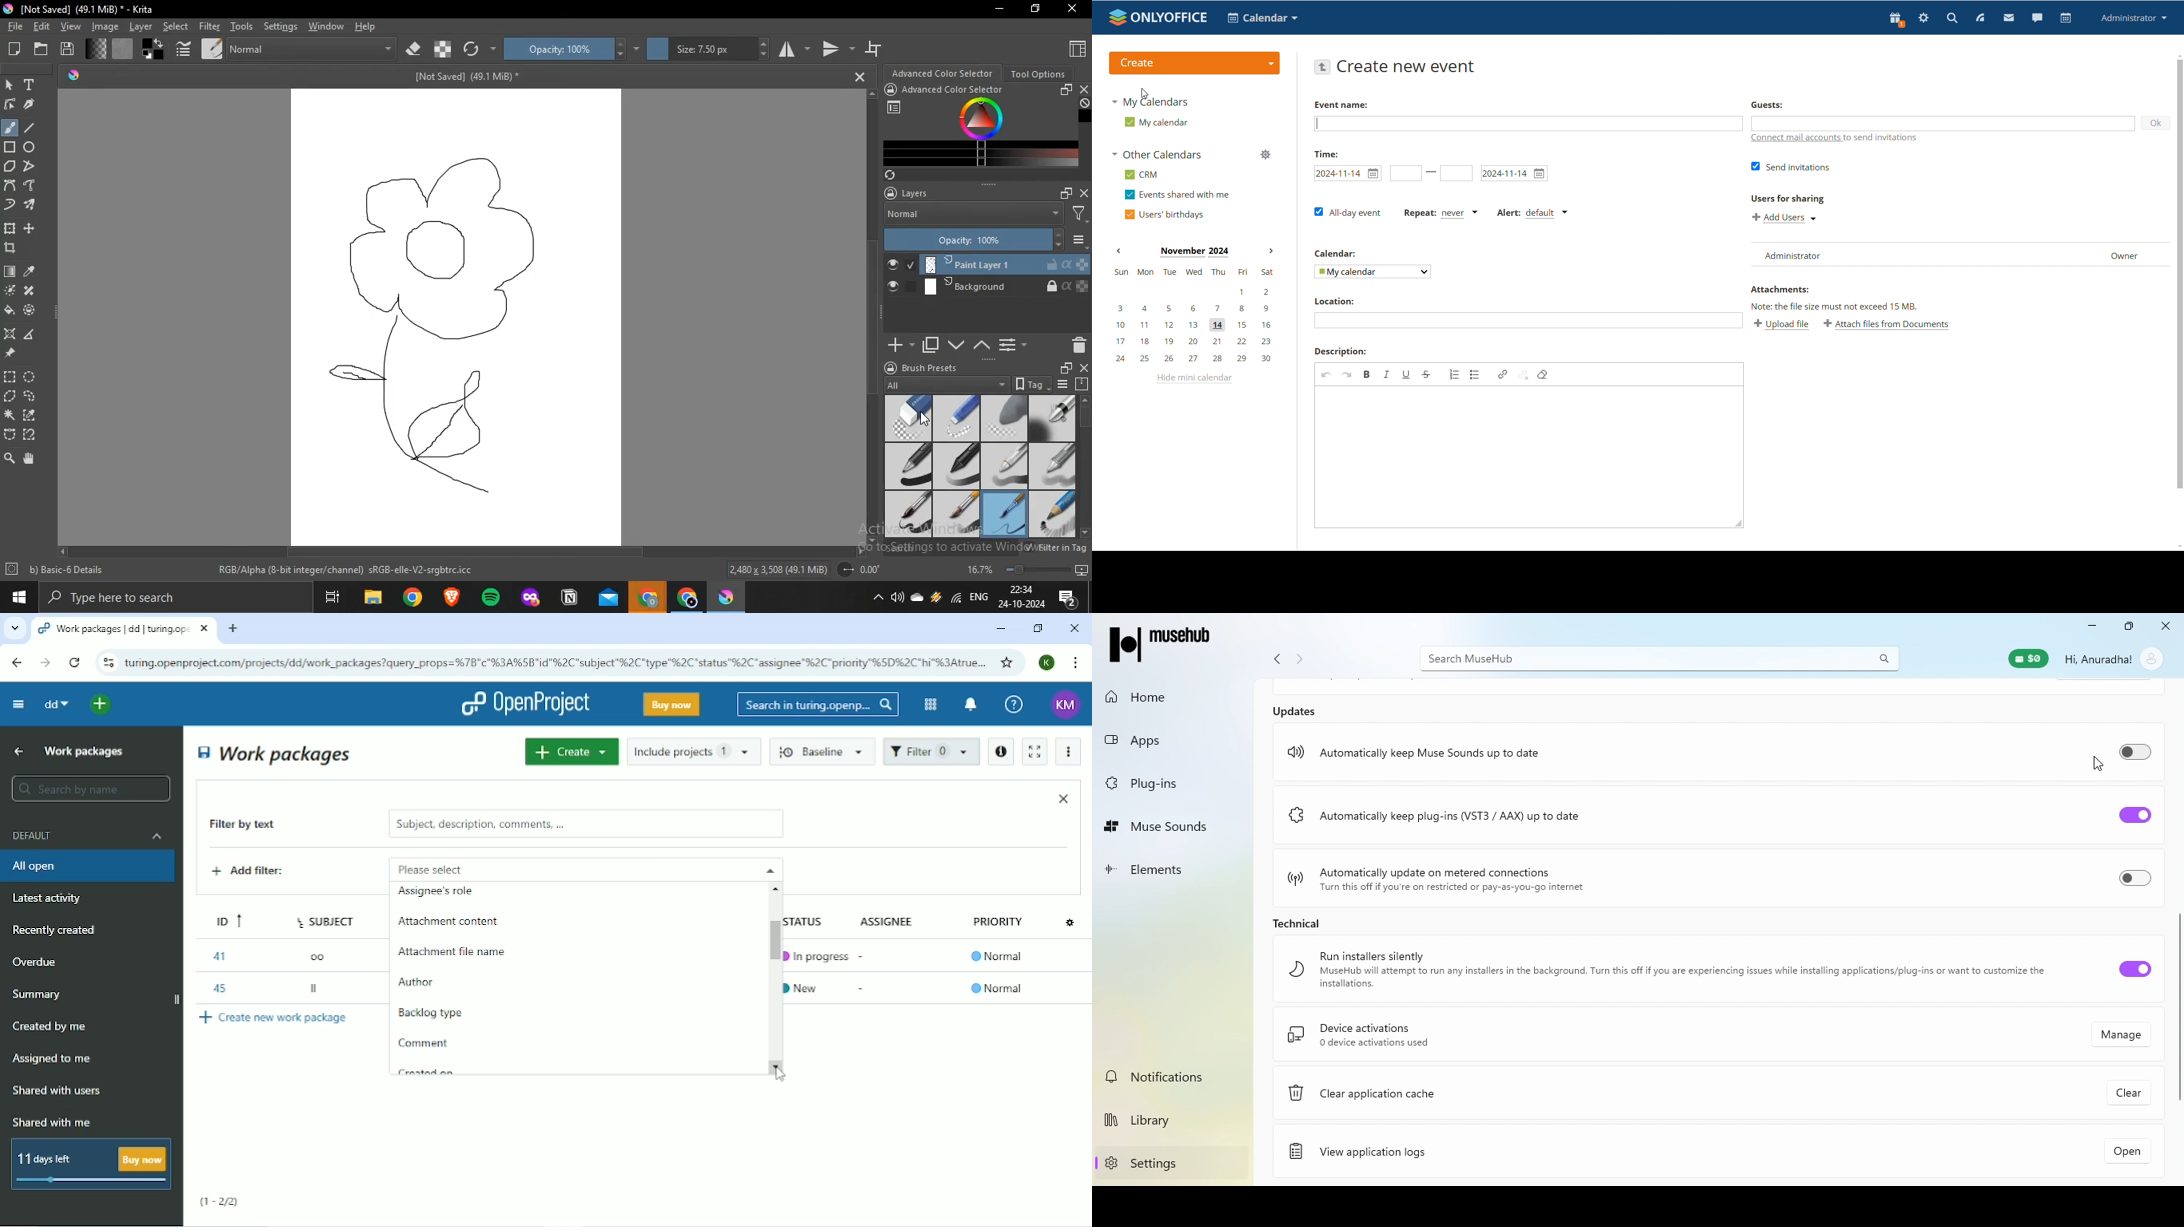 This screenshot has height=1232, width=2184. I want to click on Close, so click(2162, 627).